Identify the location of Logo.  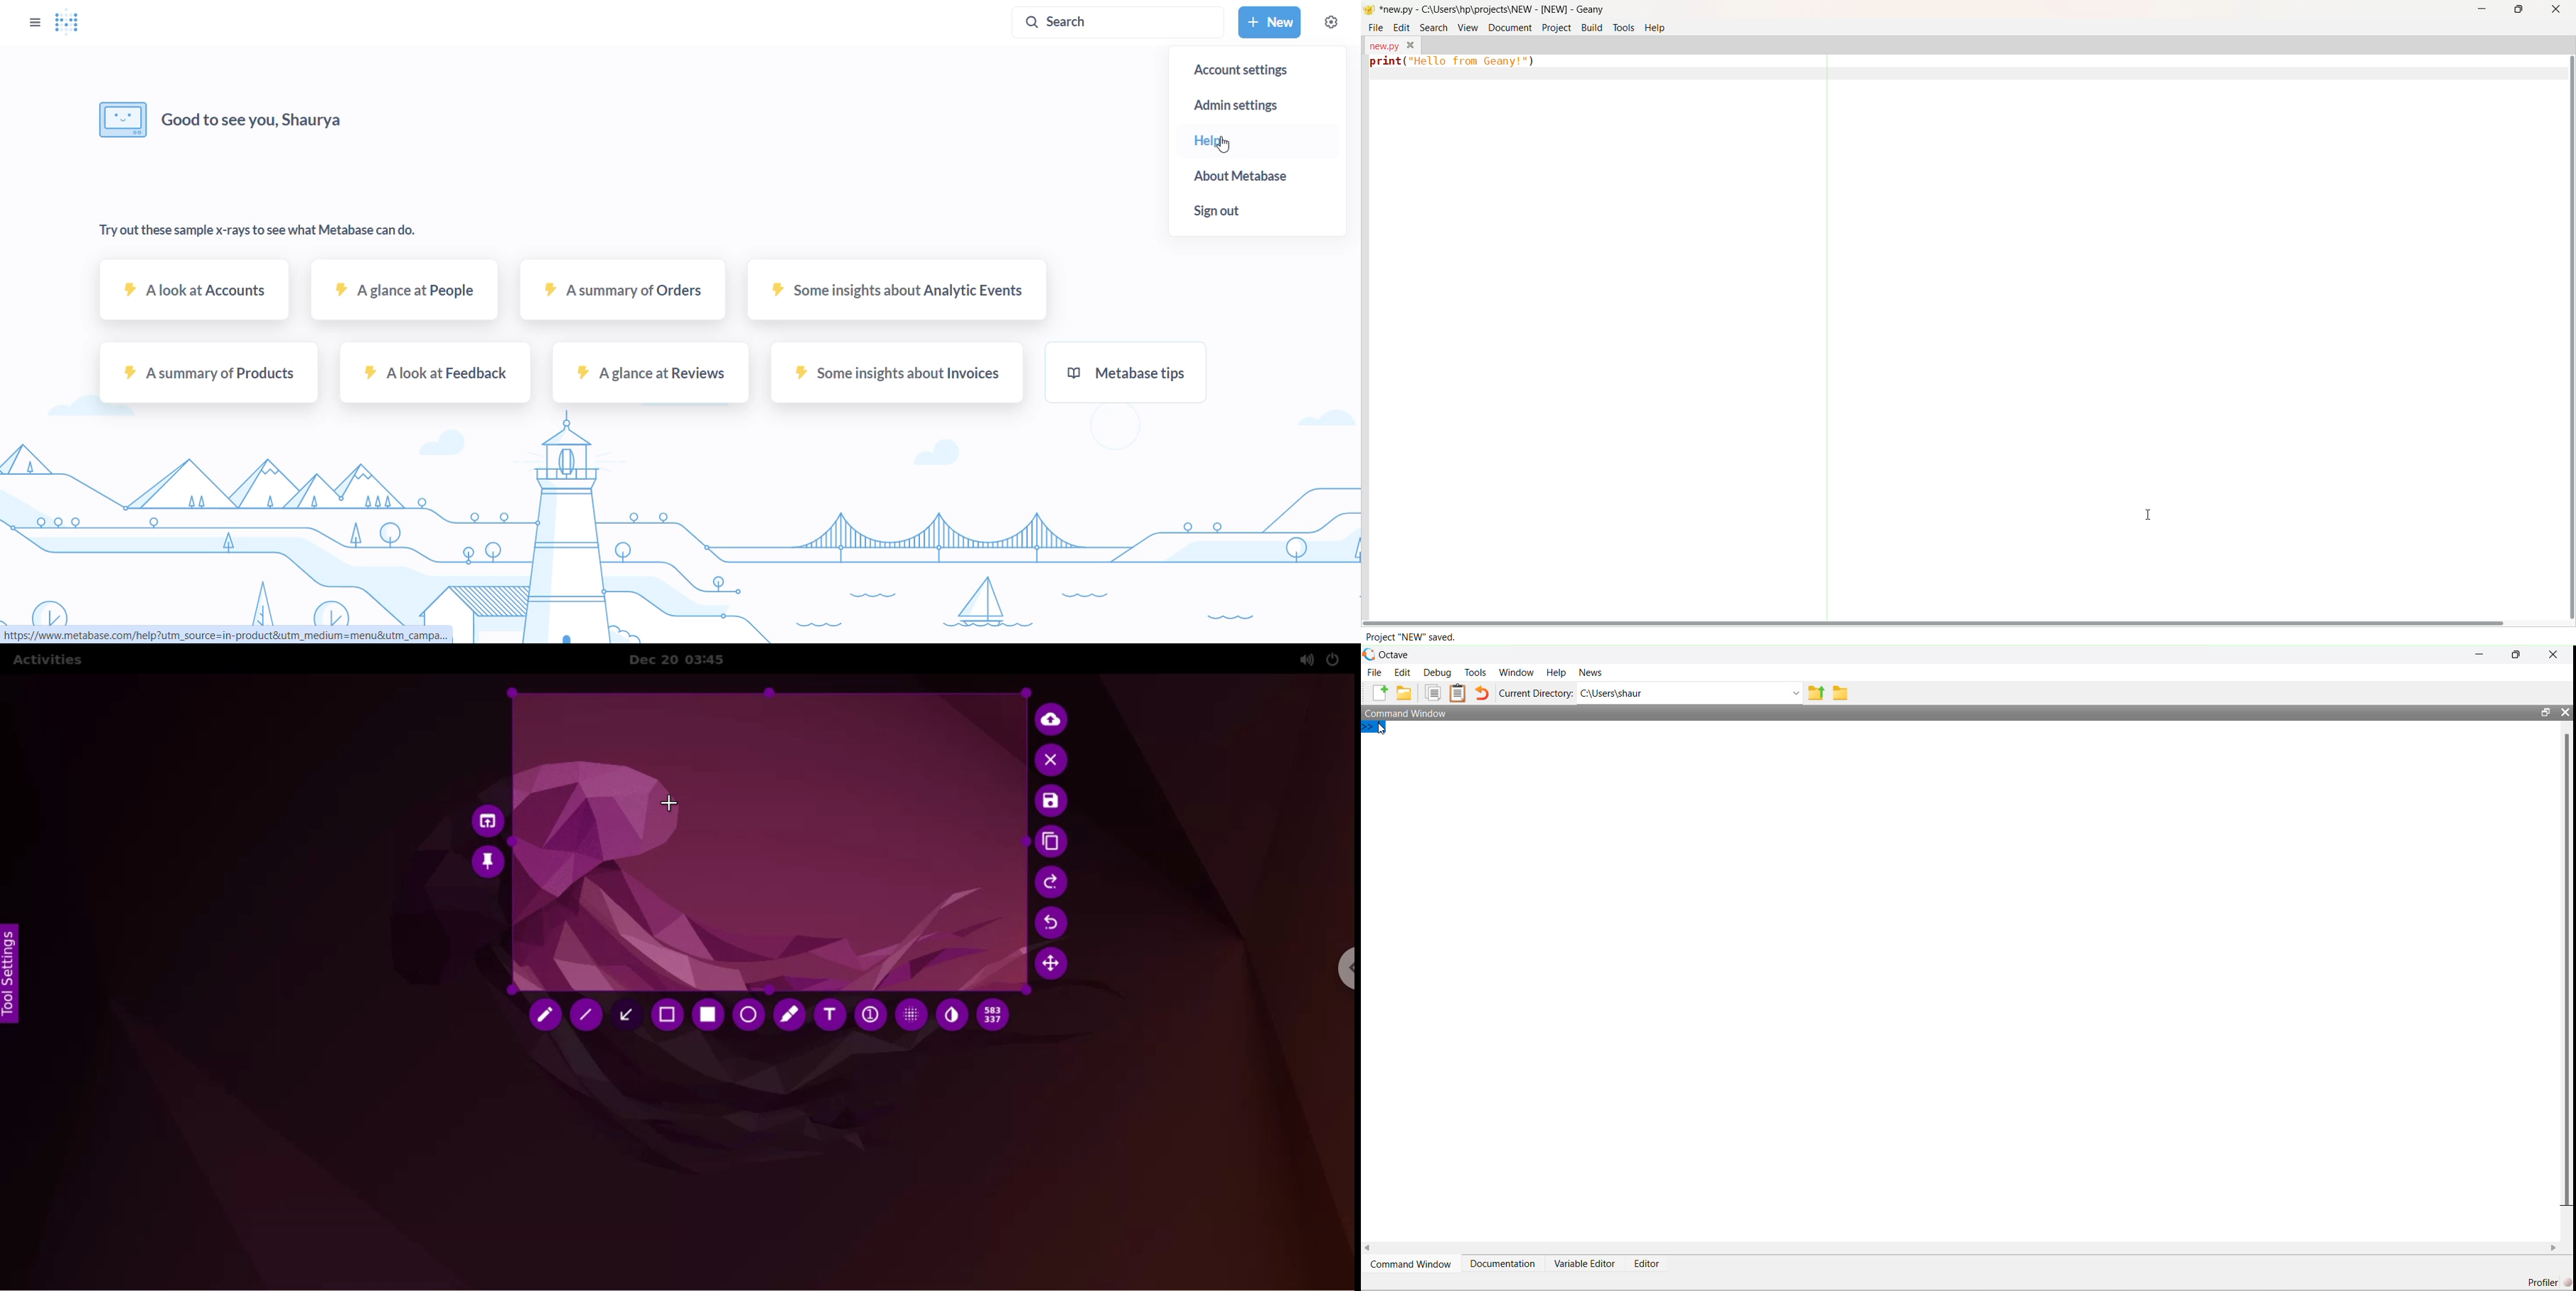
(1369, 654).